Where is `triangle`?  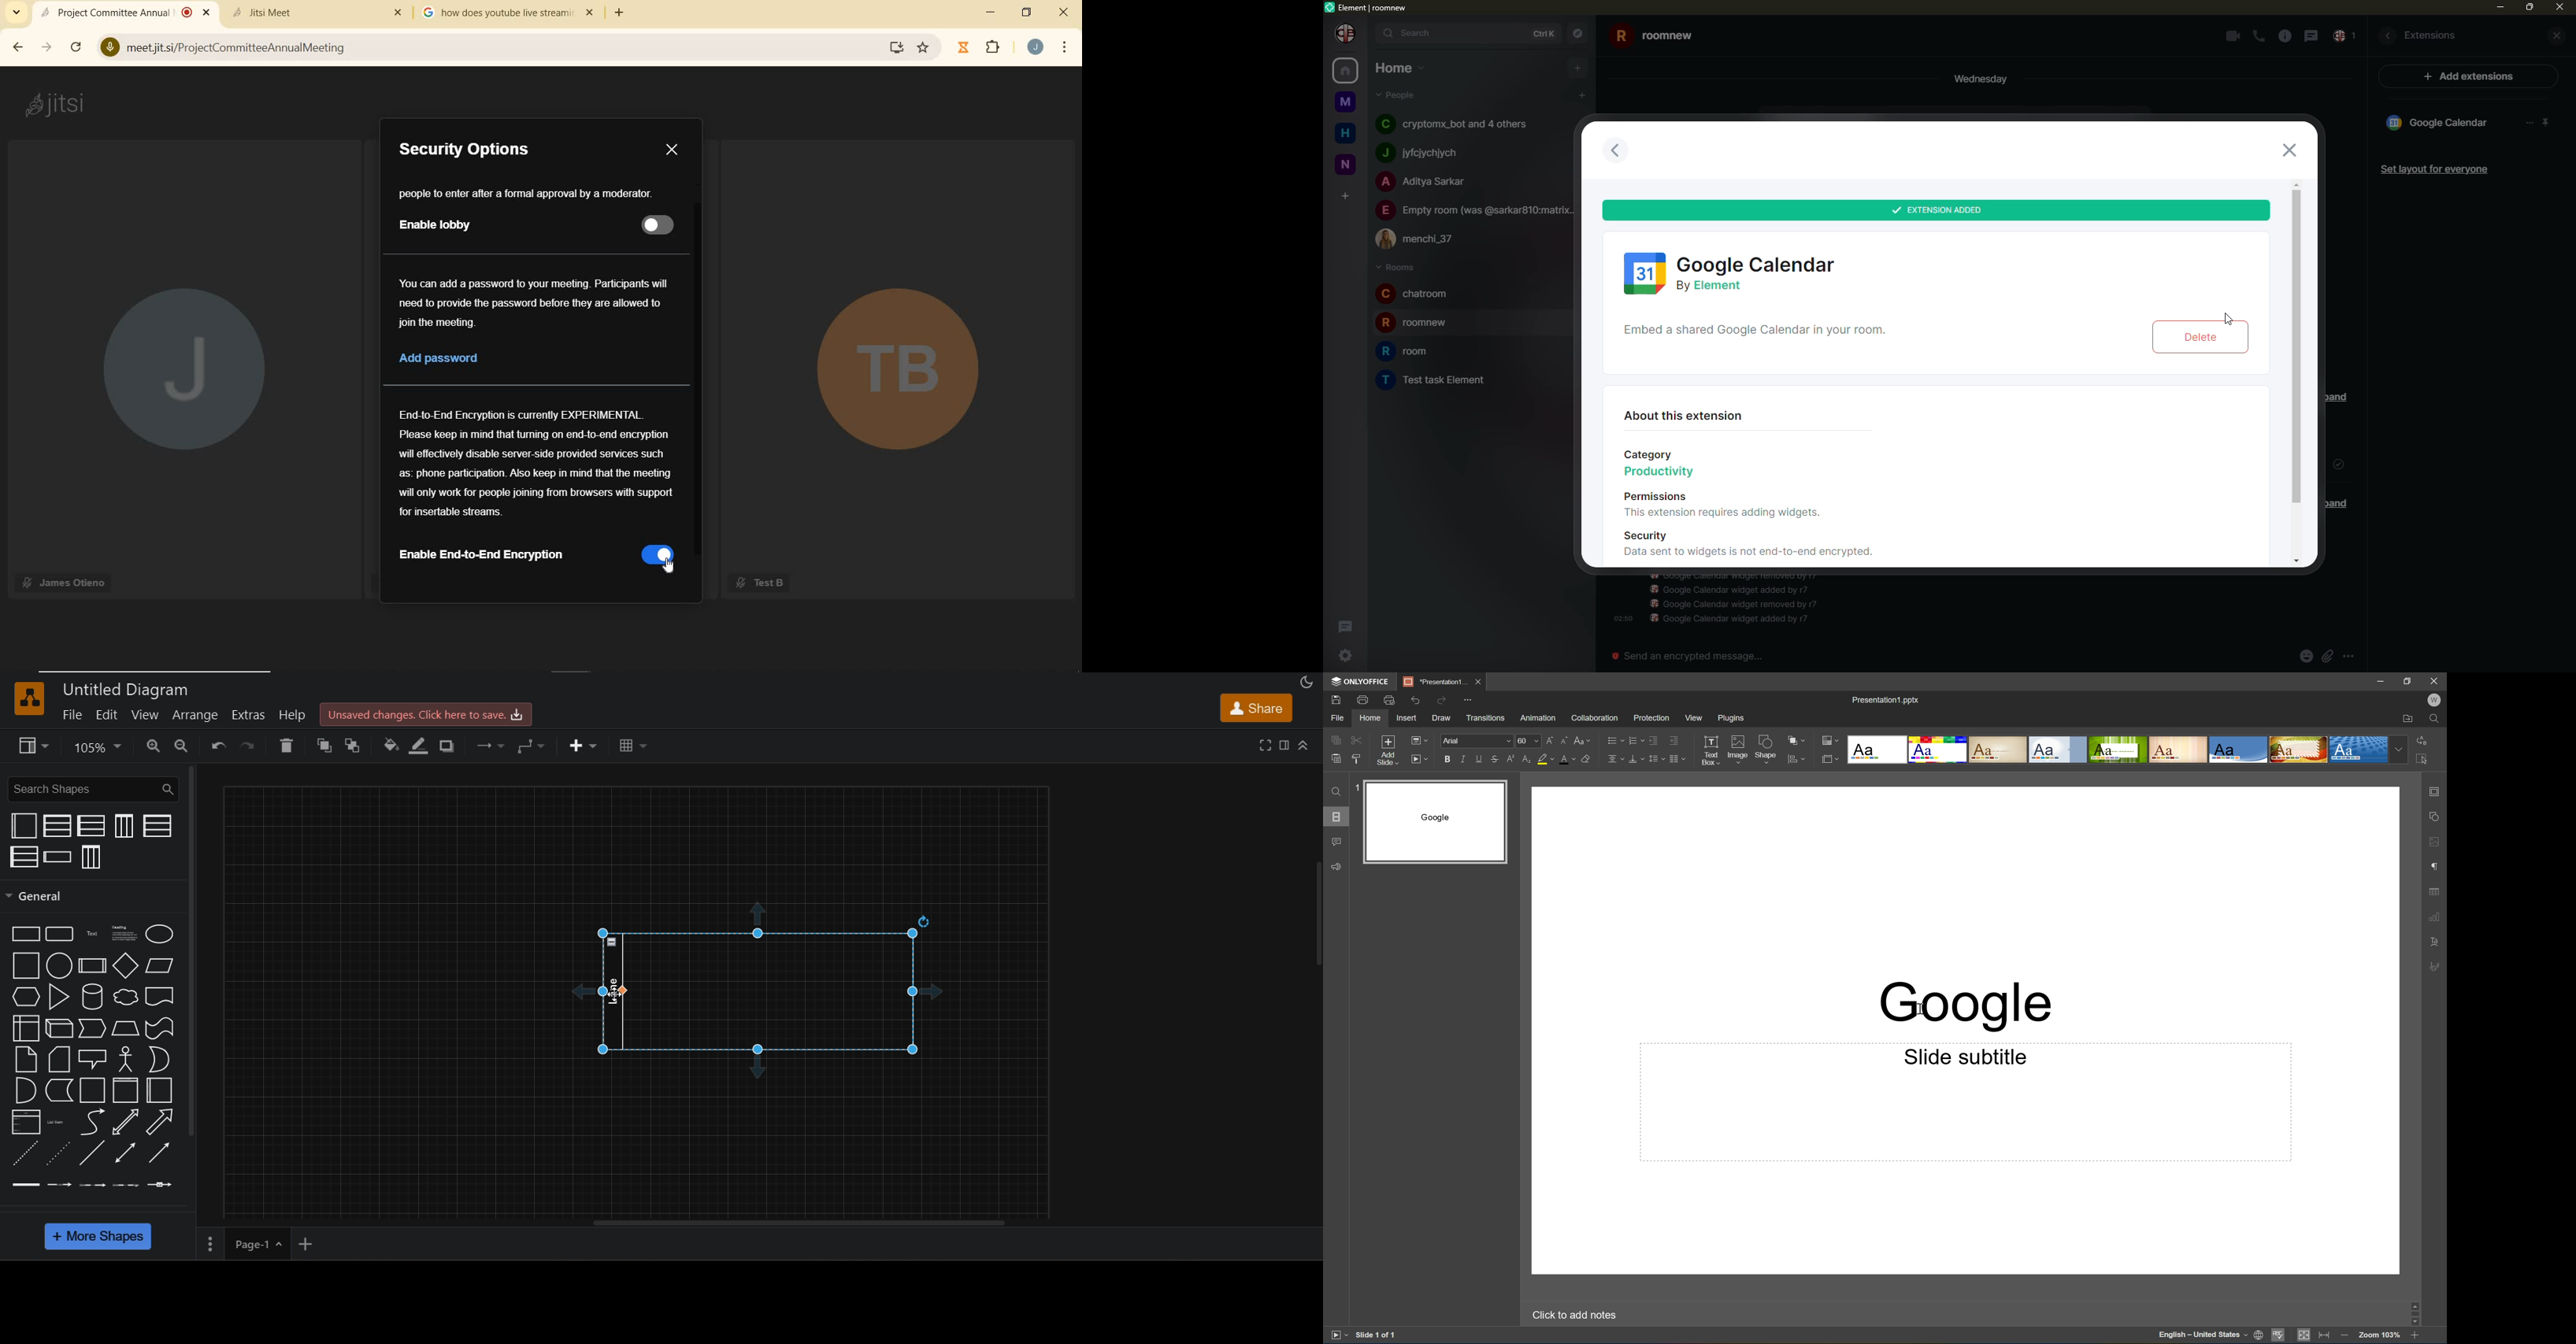
triangle is located at coordinates (59, 996).